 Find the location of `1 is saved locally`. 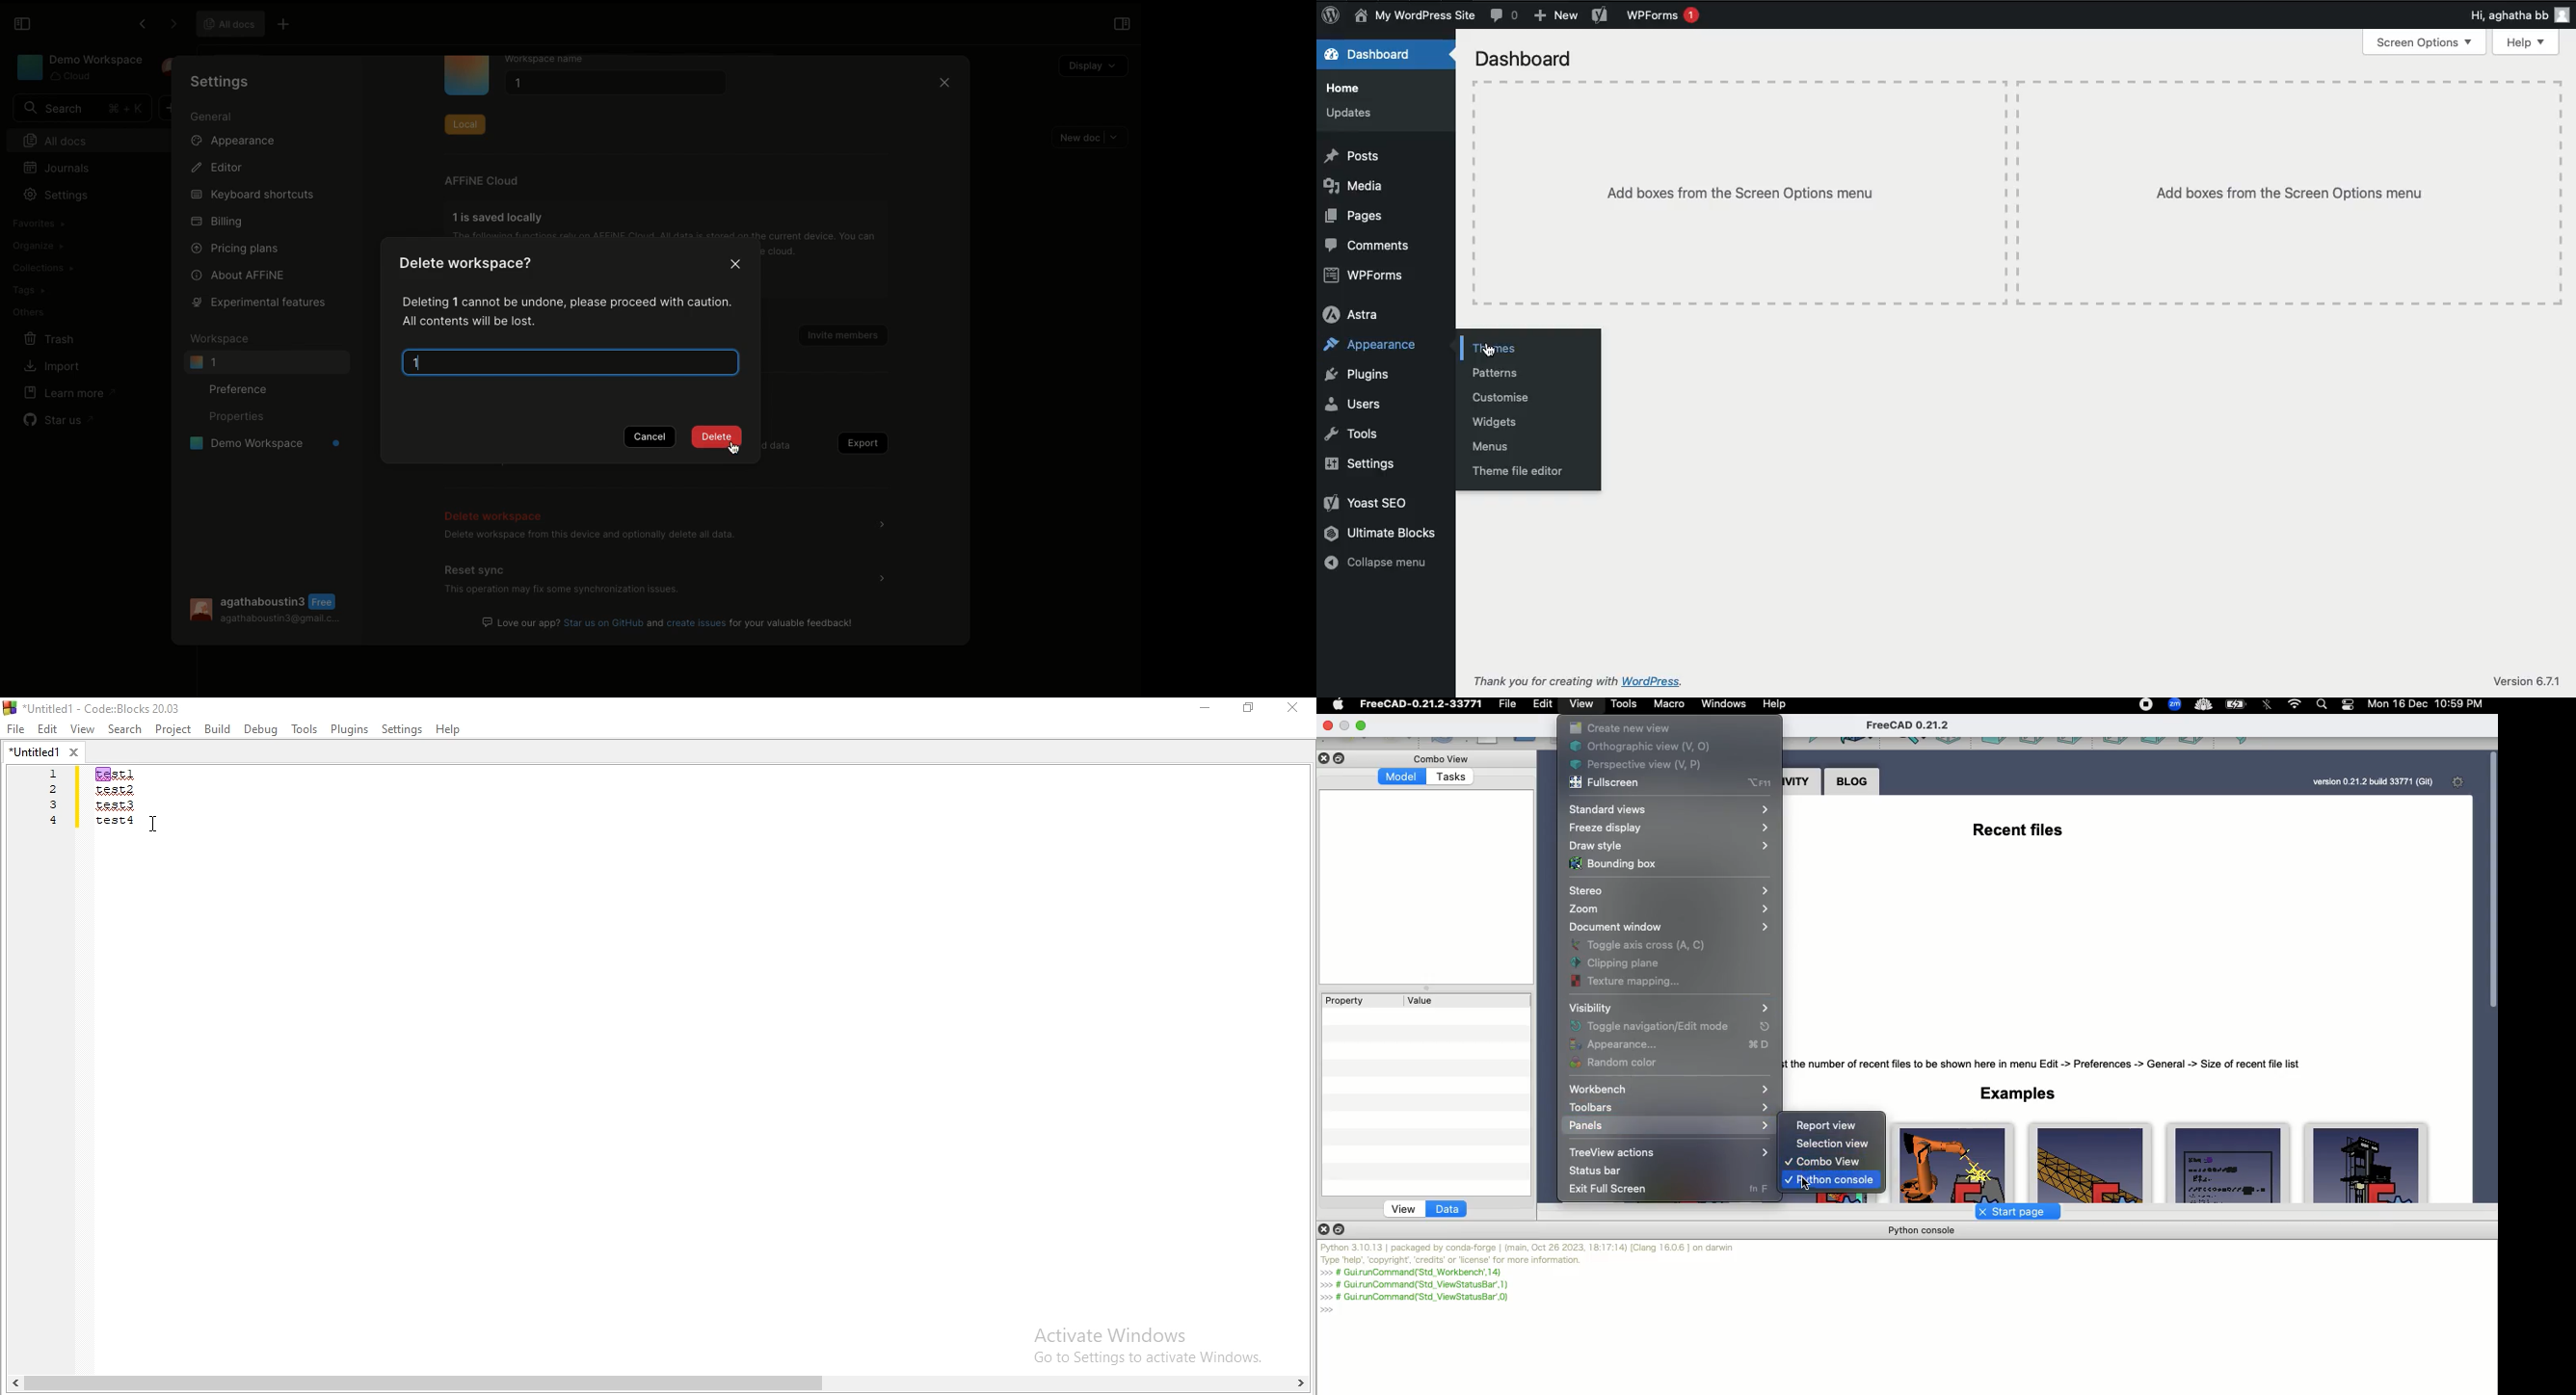

1 is saved locally is located at coordinates (501, 216).